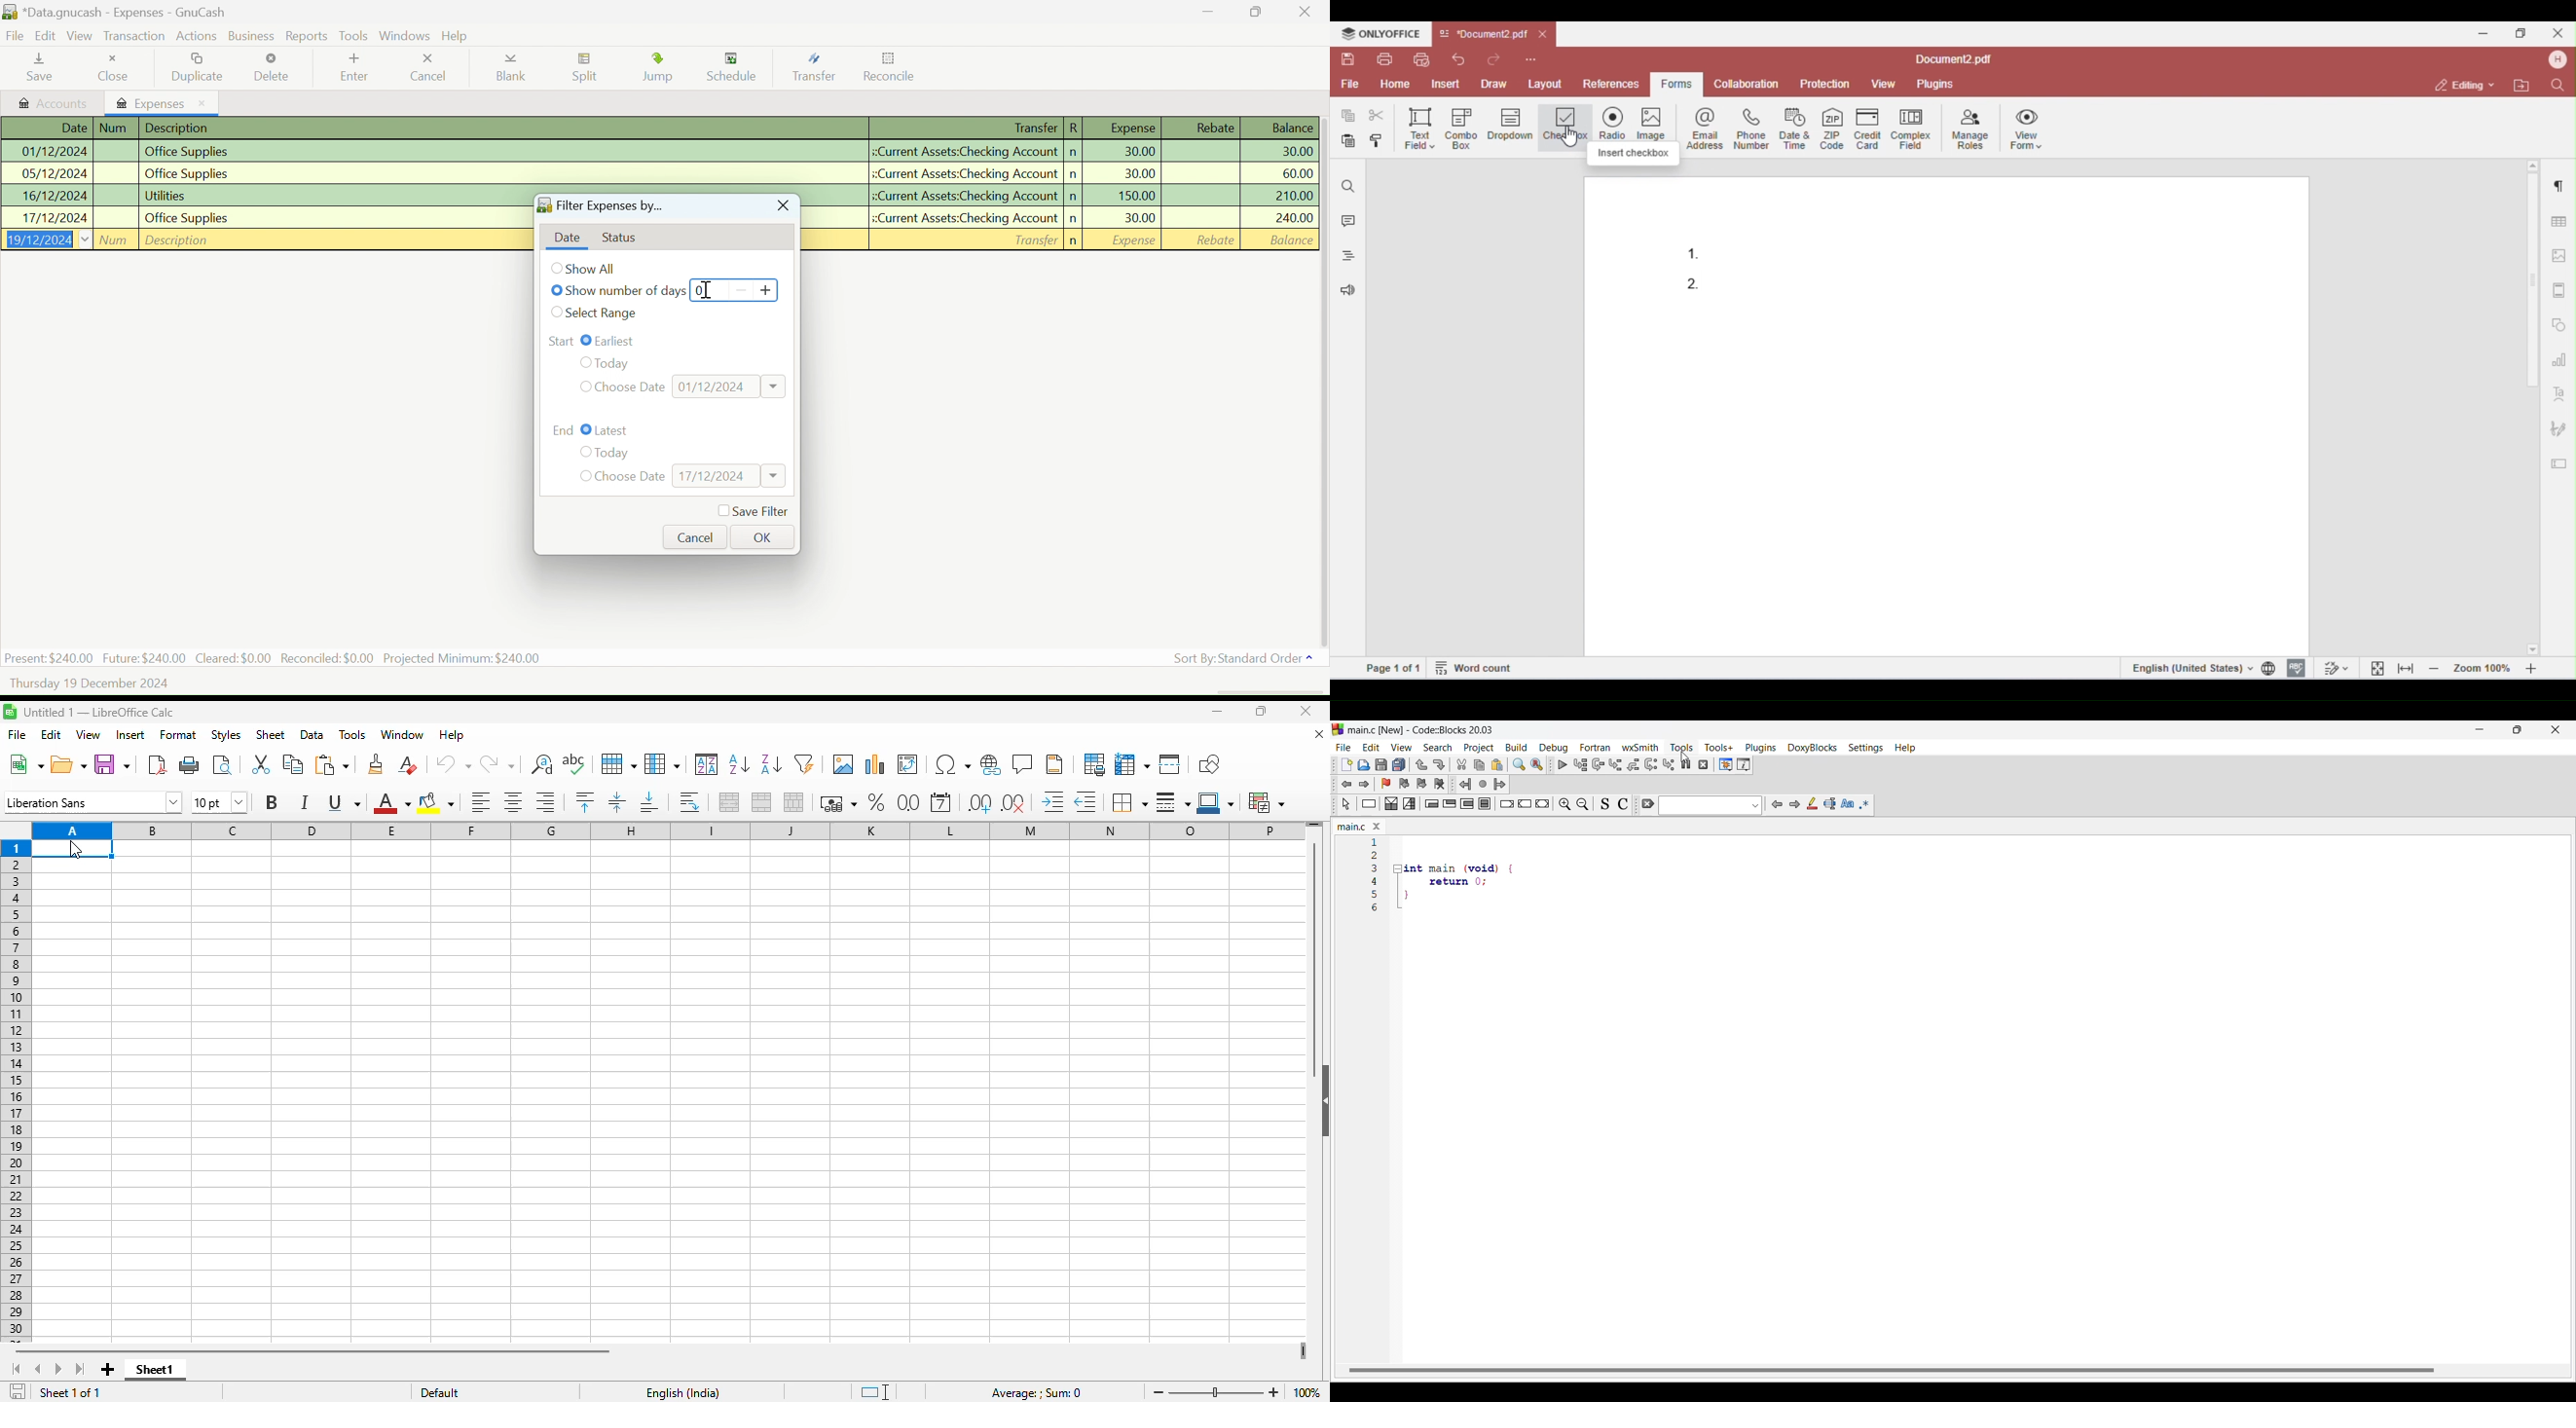 The width and height of the screenshot is (2576, 1428). I want to click on border style, so click(1173, 803).